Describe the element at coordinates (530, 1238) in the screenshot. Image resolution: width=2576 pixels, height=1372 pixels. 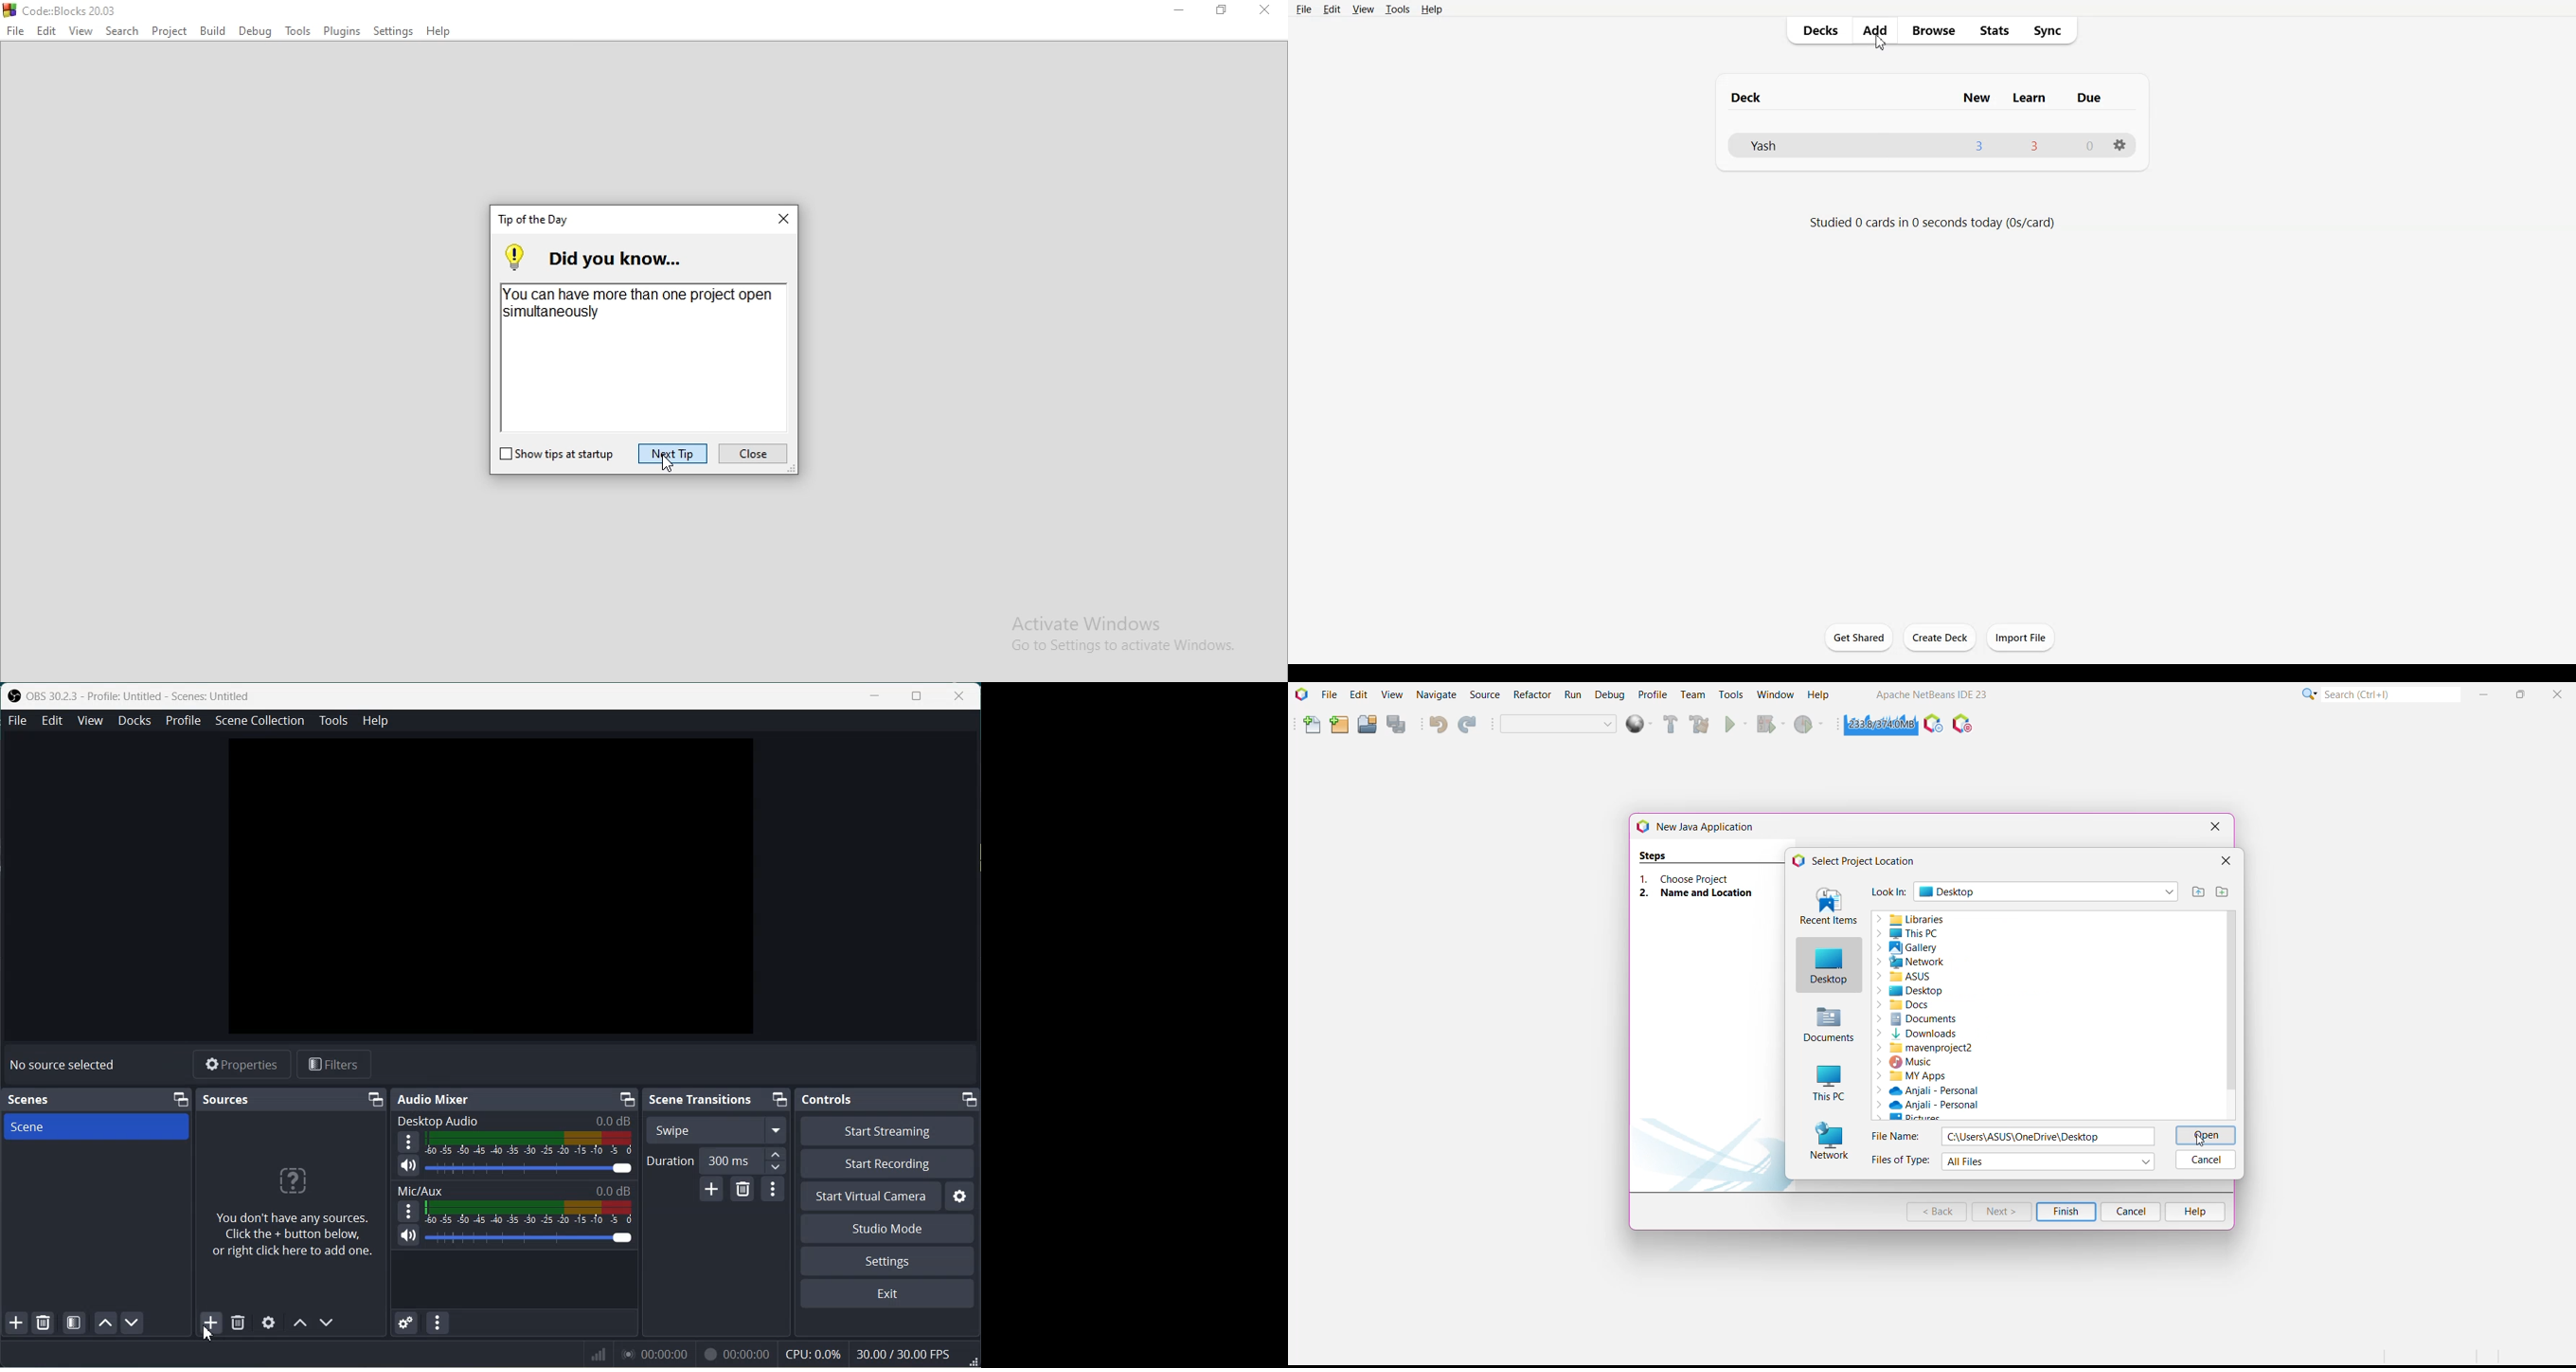
I see `Volume Adjuster` at that location.